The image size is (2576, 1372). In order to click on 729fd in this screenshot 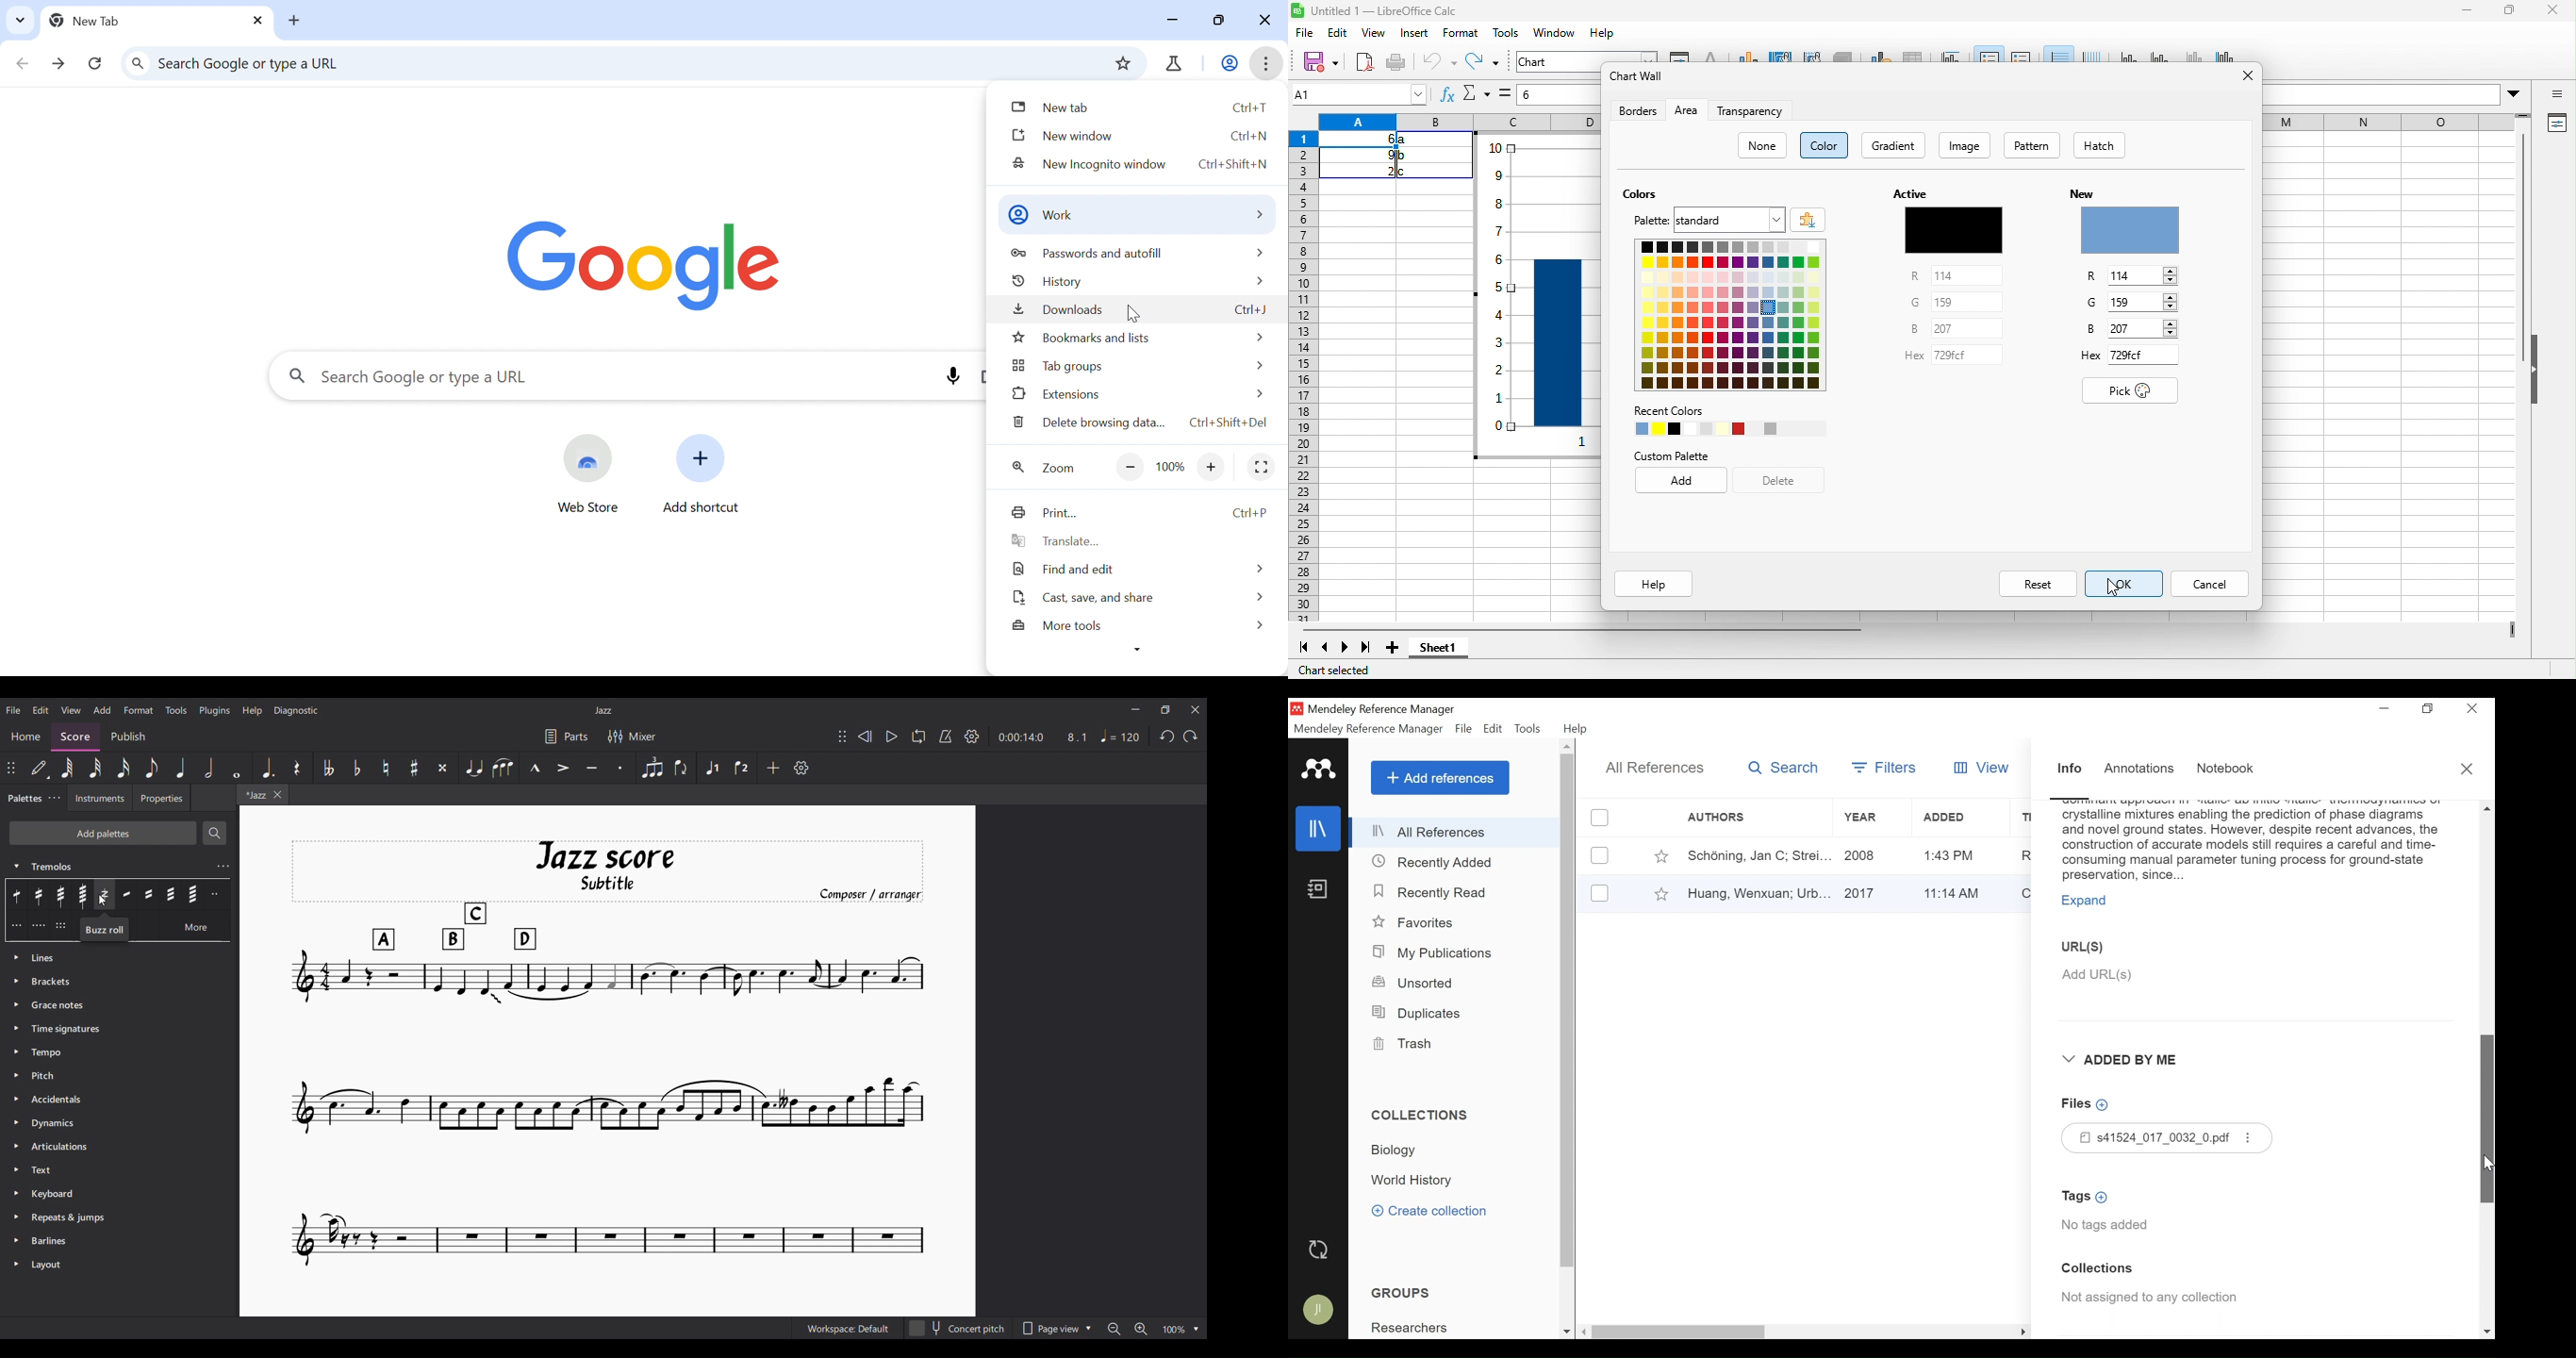, I will do `click(2144, 356)`.